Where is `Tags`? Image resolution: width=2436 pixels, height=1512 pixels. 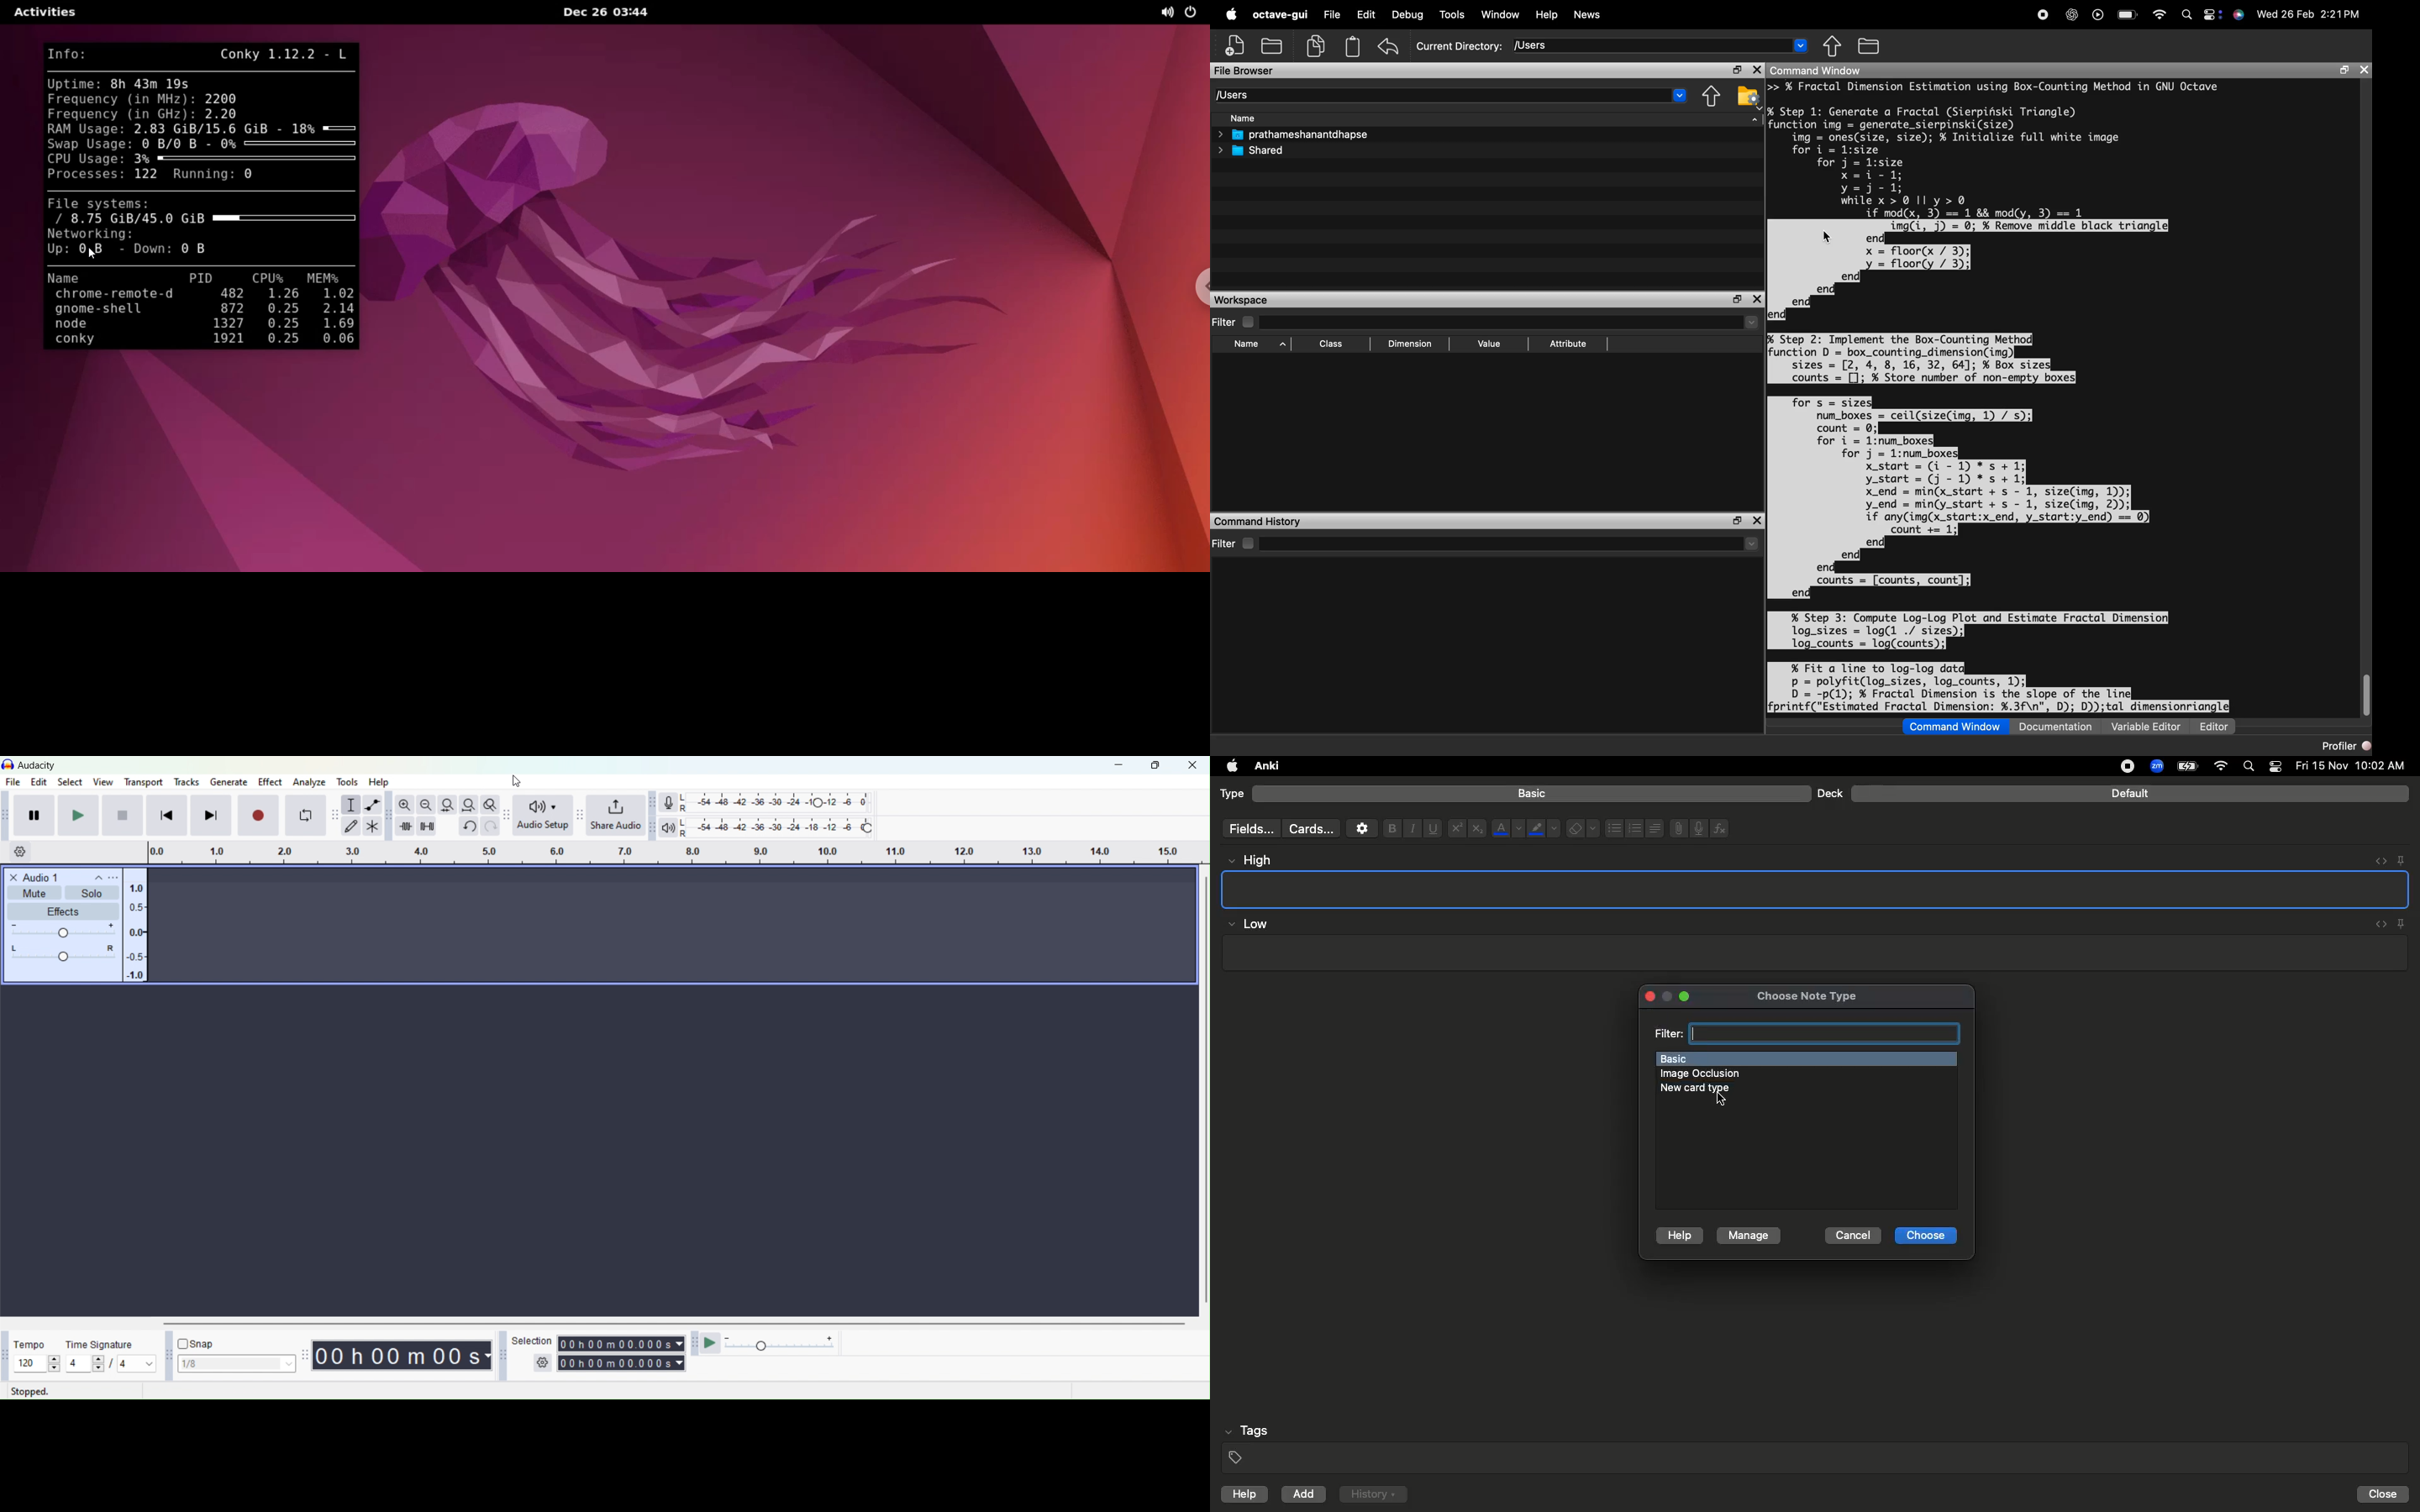 Tags is located at coordinates (1817, 1445).